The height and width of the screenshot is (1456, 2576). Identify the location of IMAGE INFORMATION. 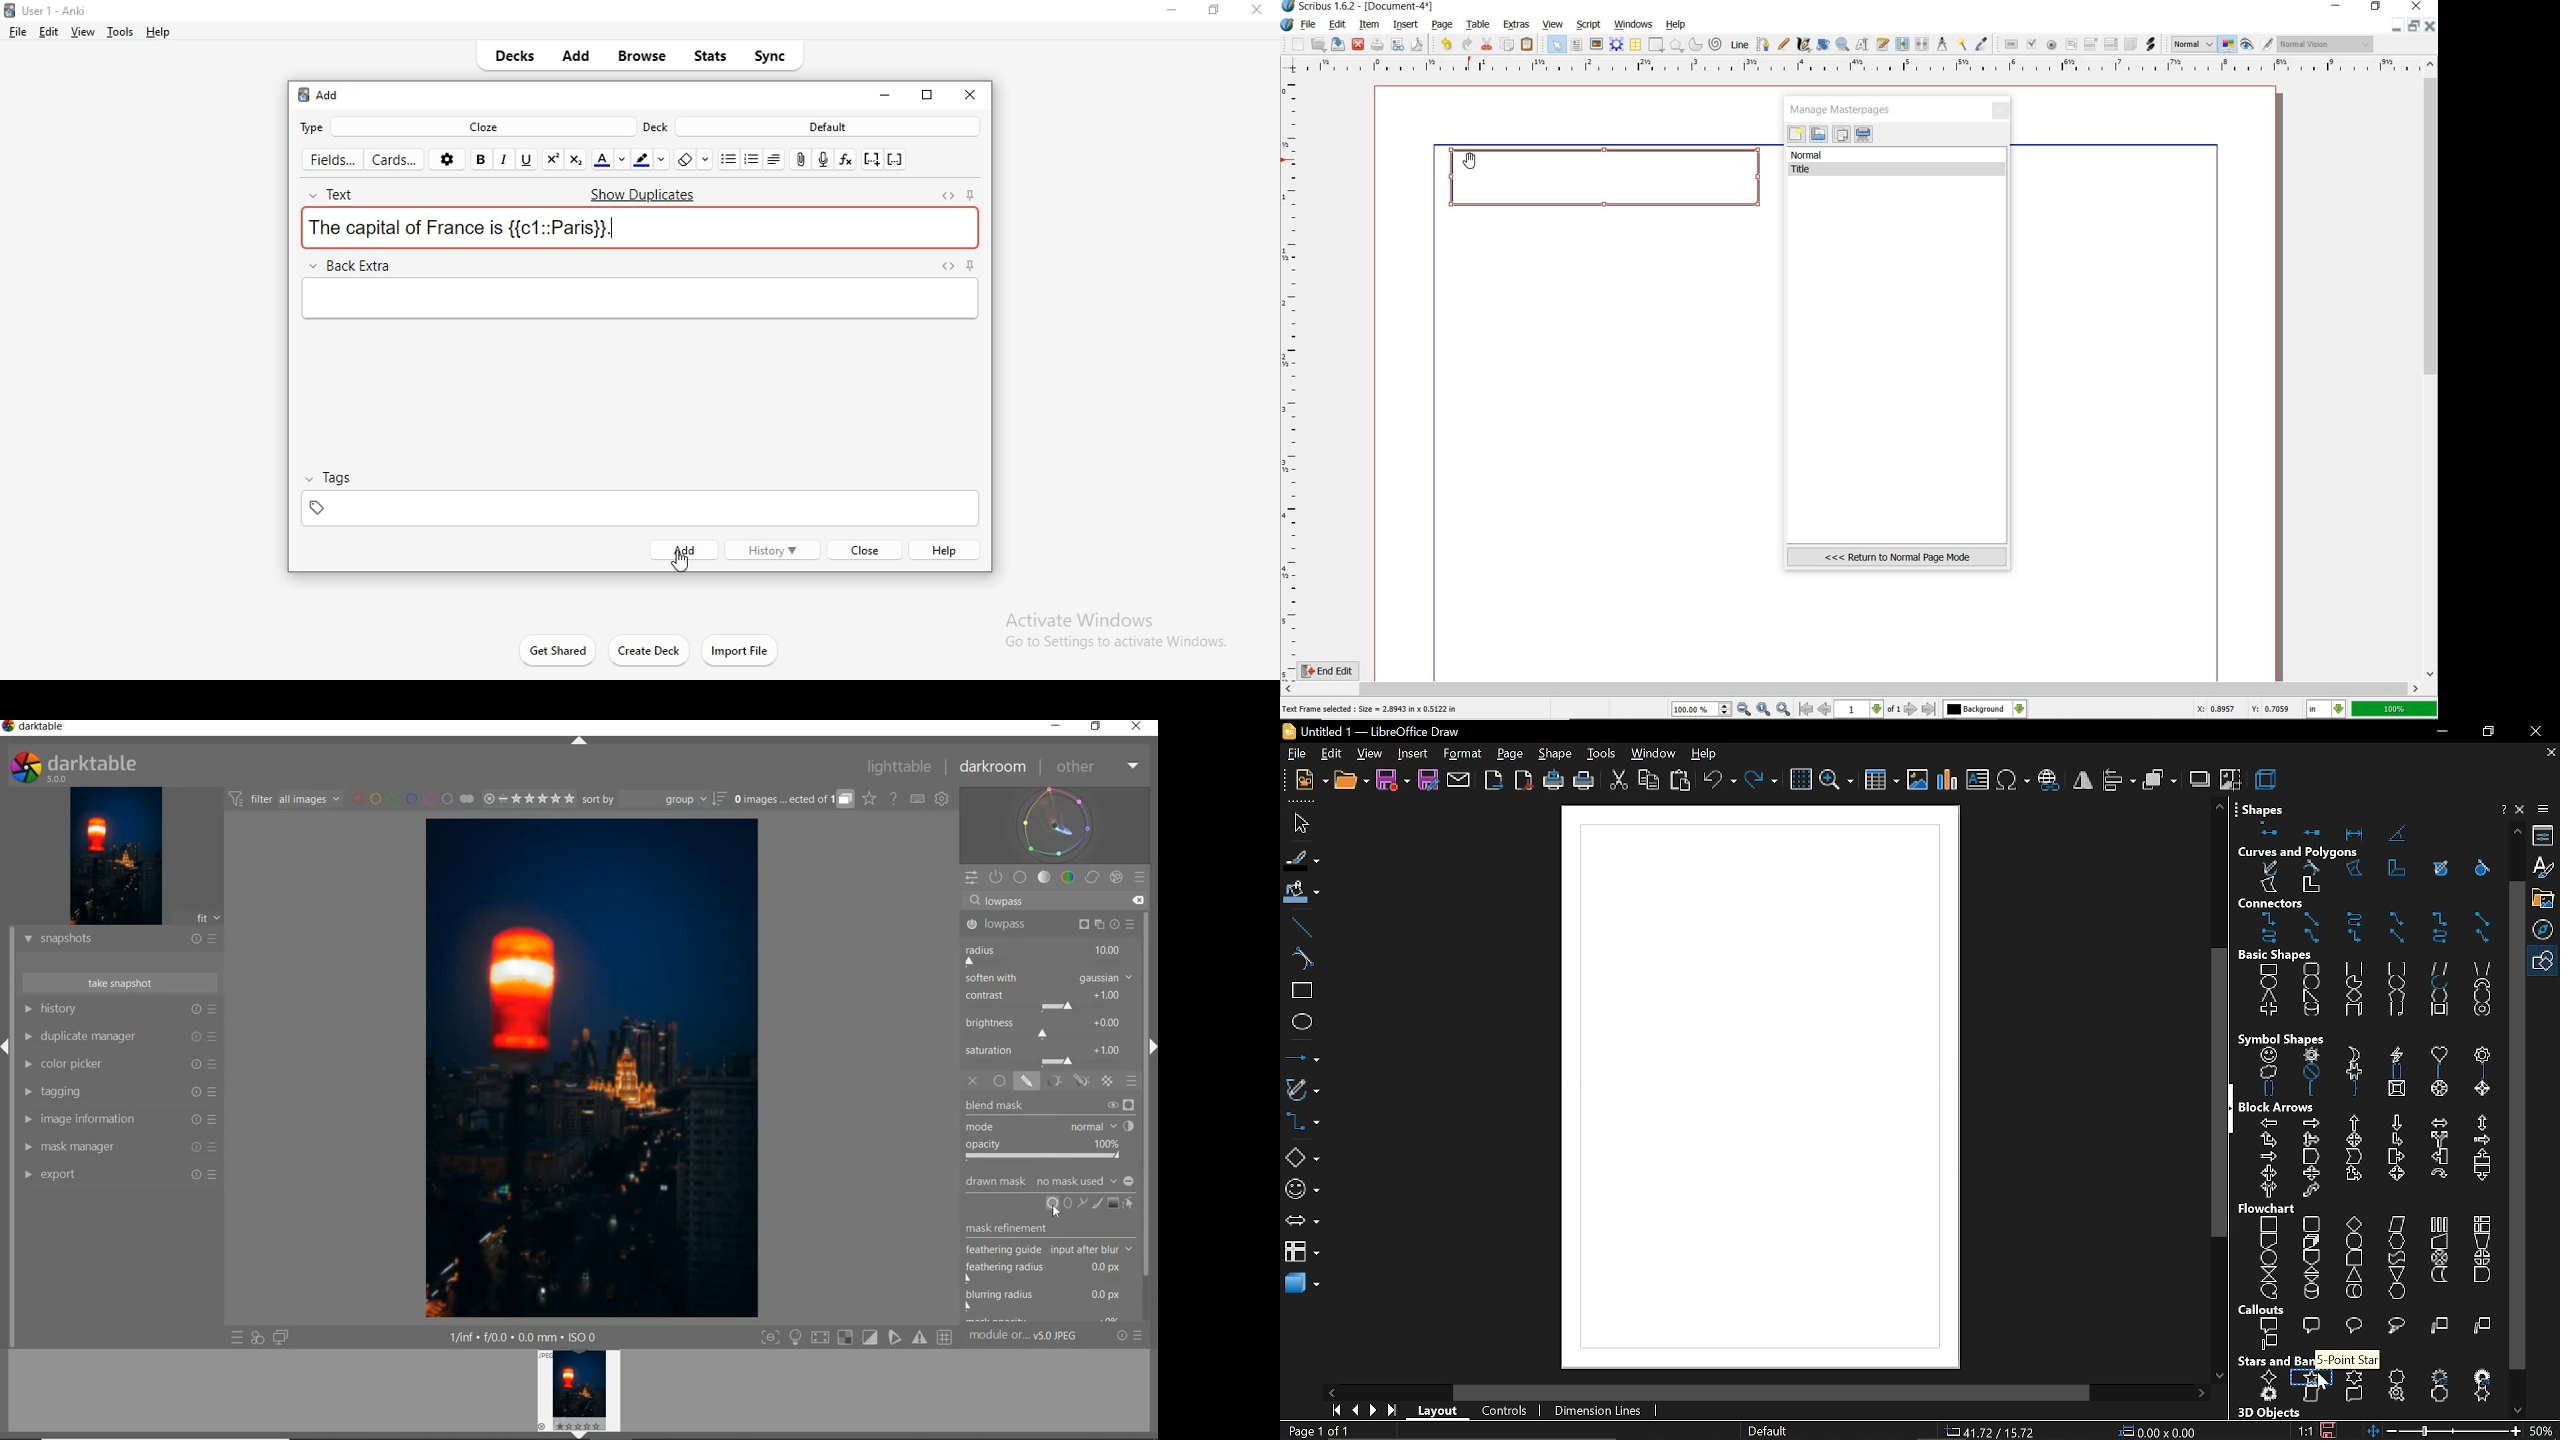
(119, 1121).